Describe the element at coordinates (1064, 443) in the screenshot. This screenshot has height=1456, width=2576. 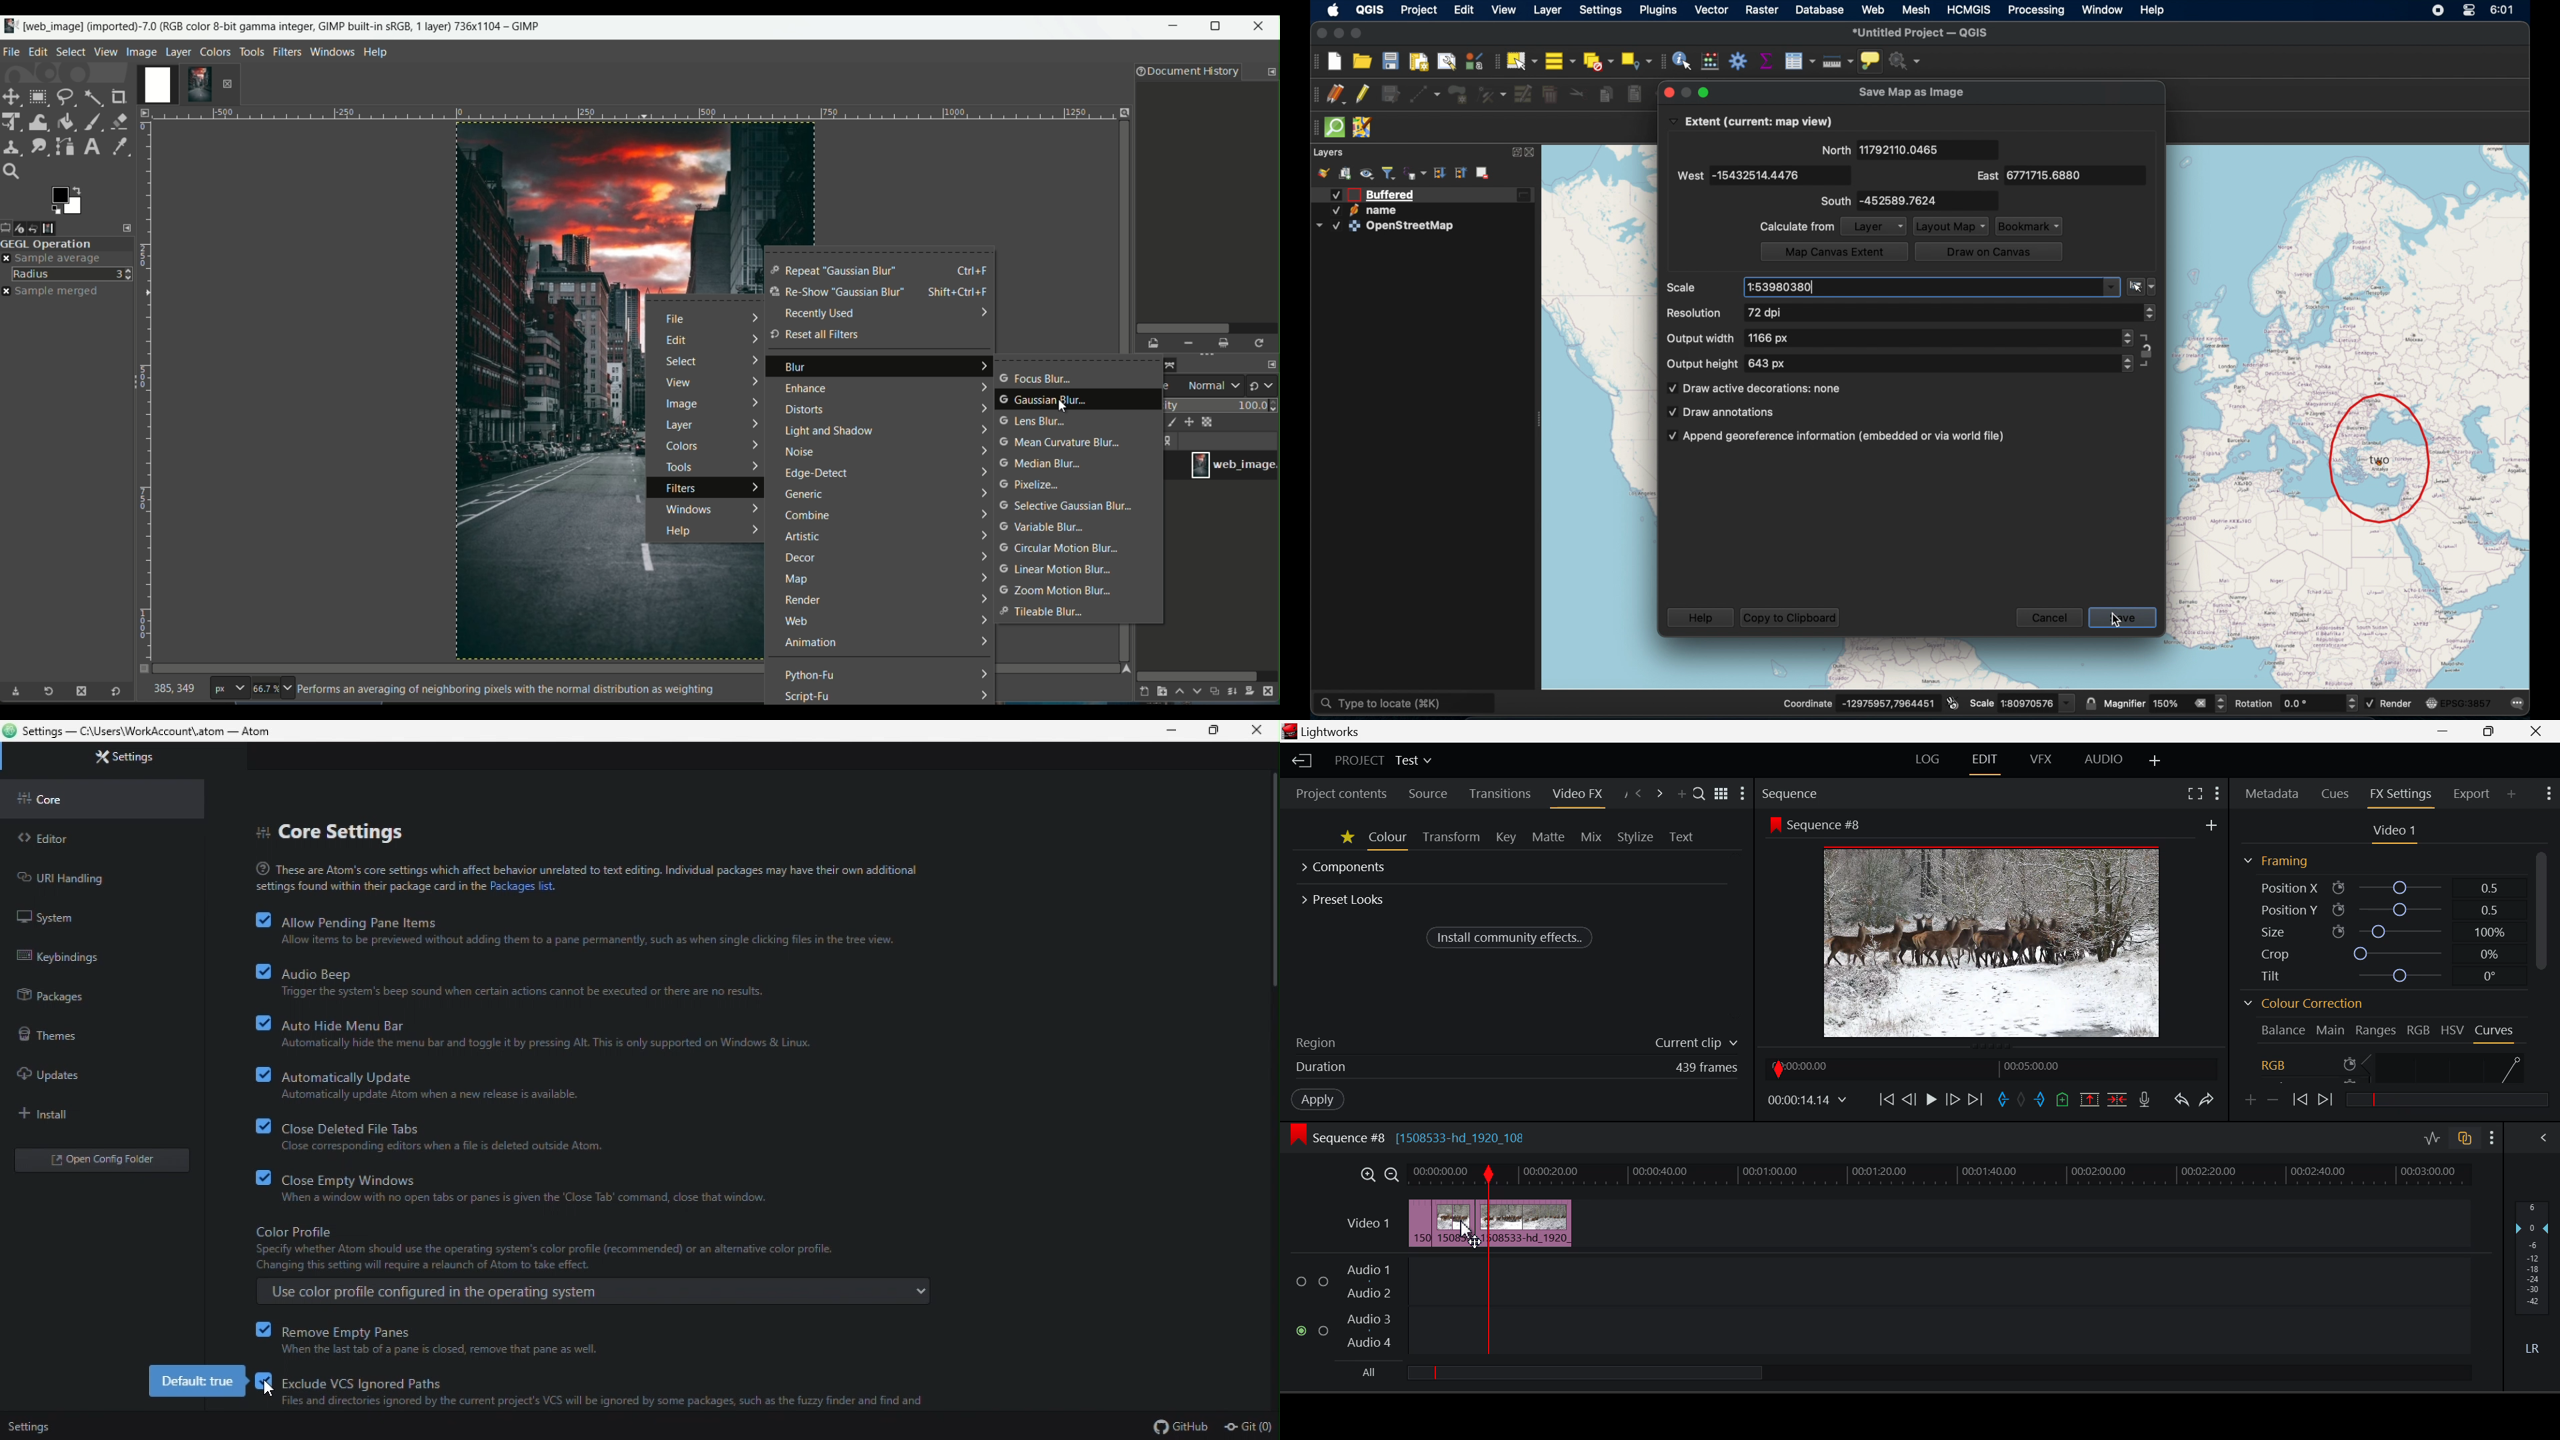
I see `mean curvature blur` at that location.